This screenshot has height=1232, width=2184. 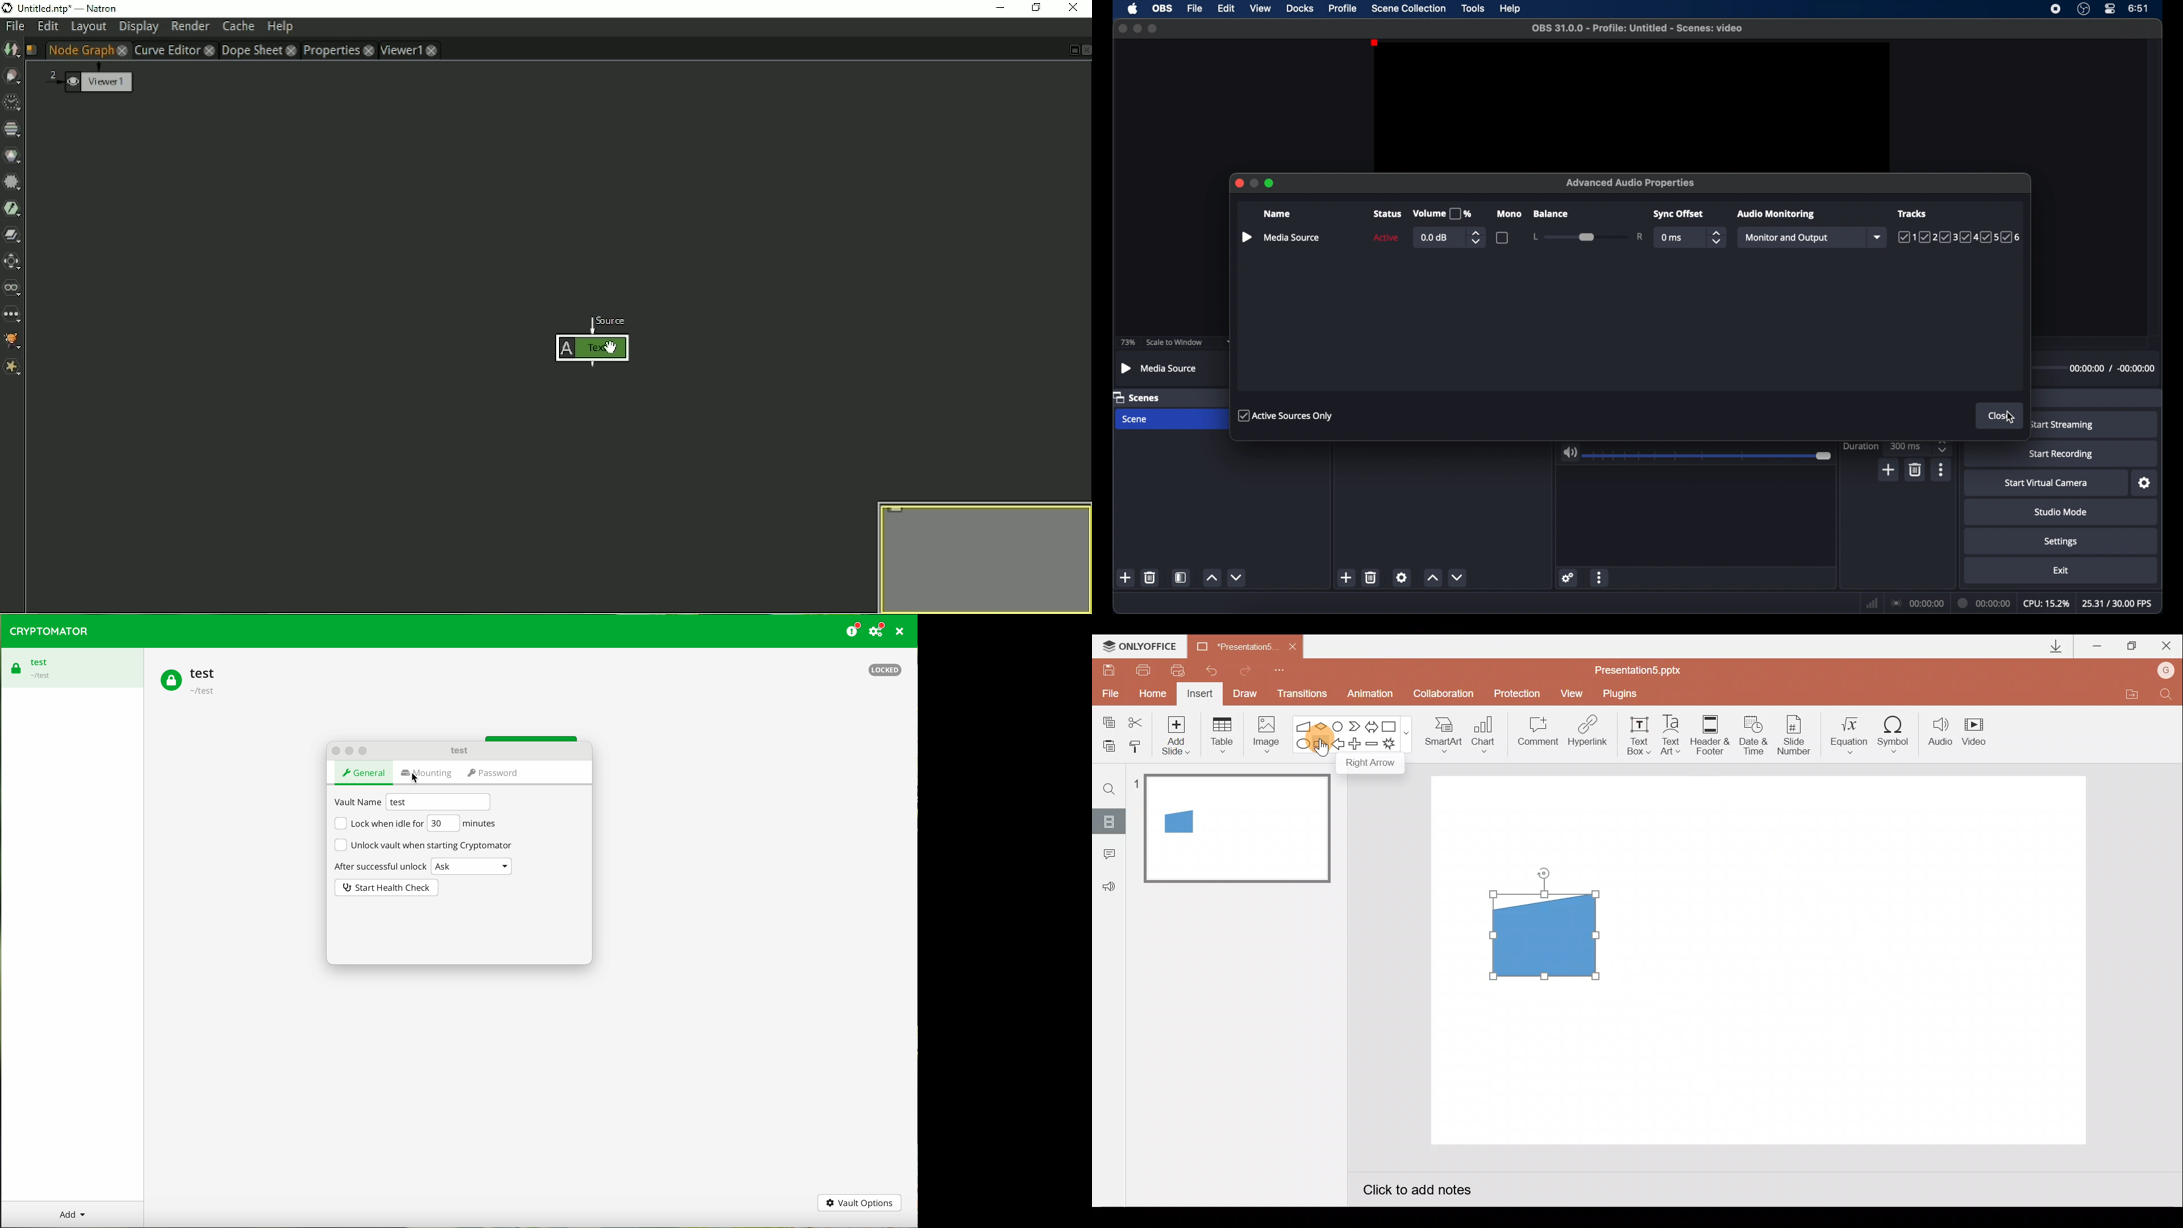 What do you see at coordinates (1750, 732) in the screenshot?
I see `Date & time` at bounding box center [1750, 732].